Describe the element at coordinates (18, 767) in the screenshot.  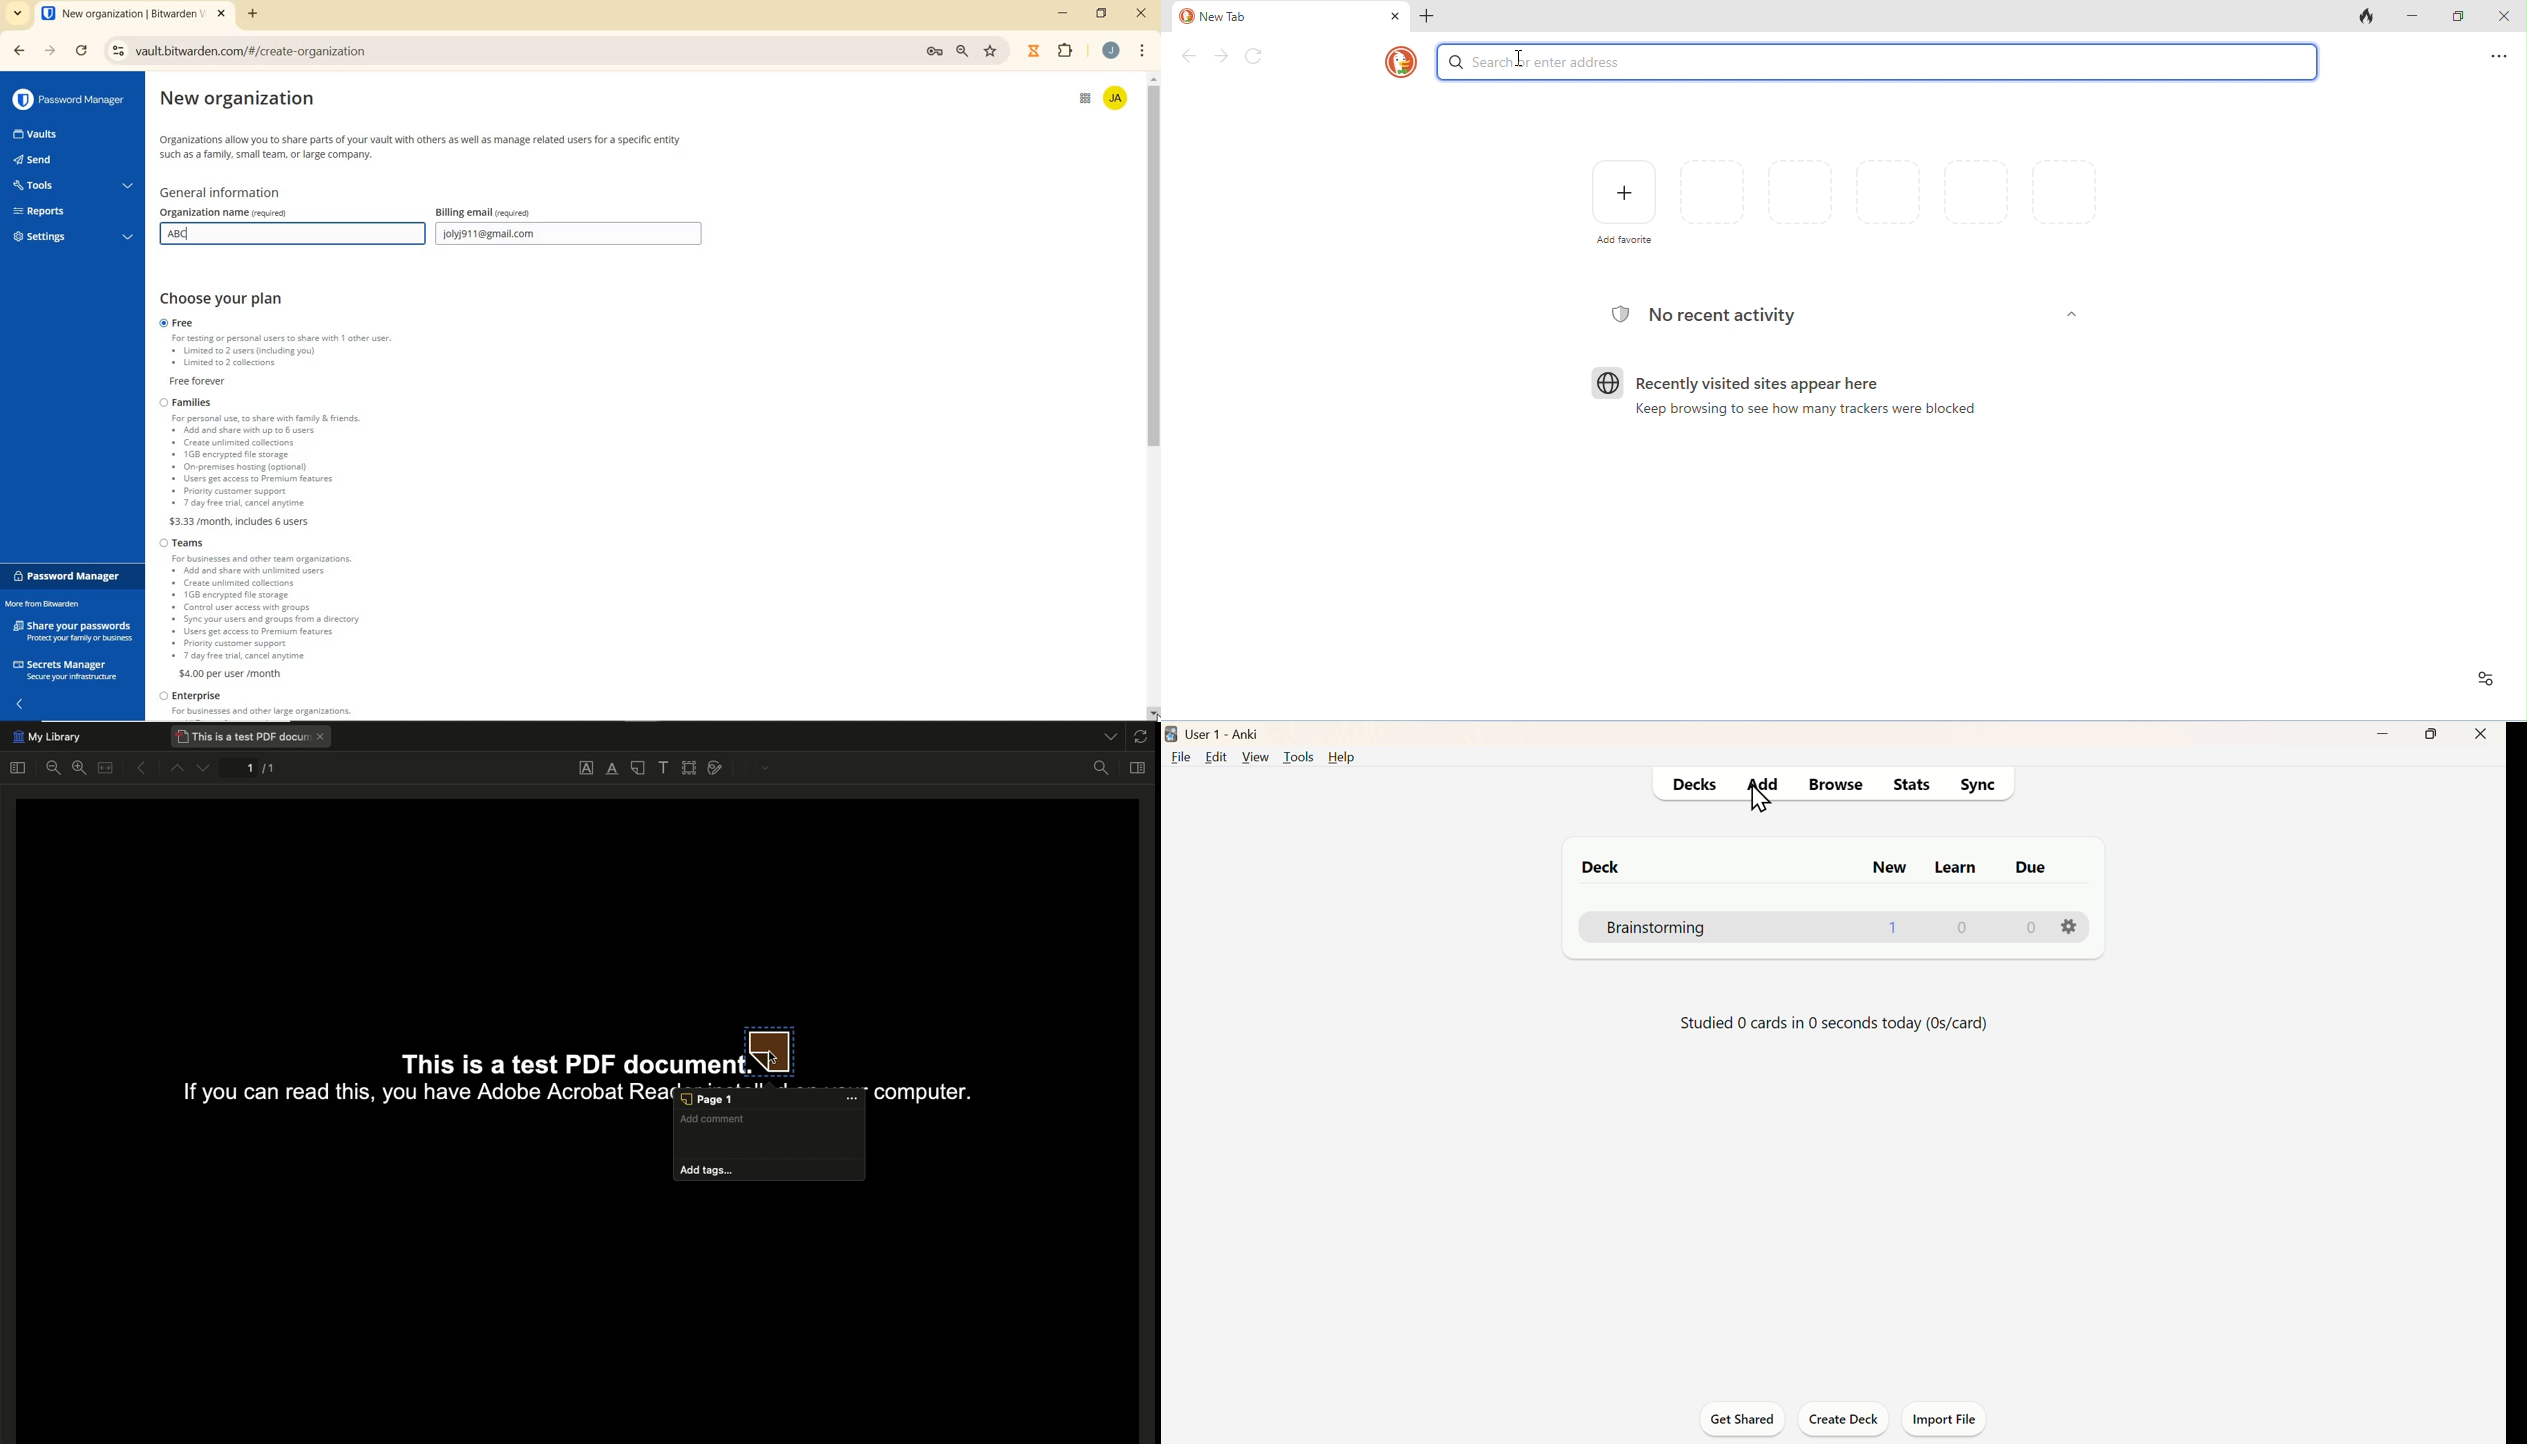
I see `Toggle sidebar` at that location.